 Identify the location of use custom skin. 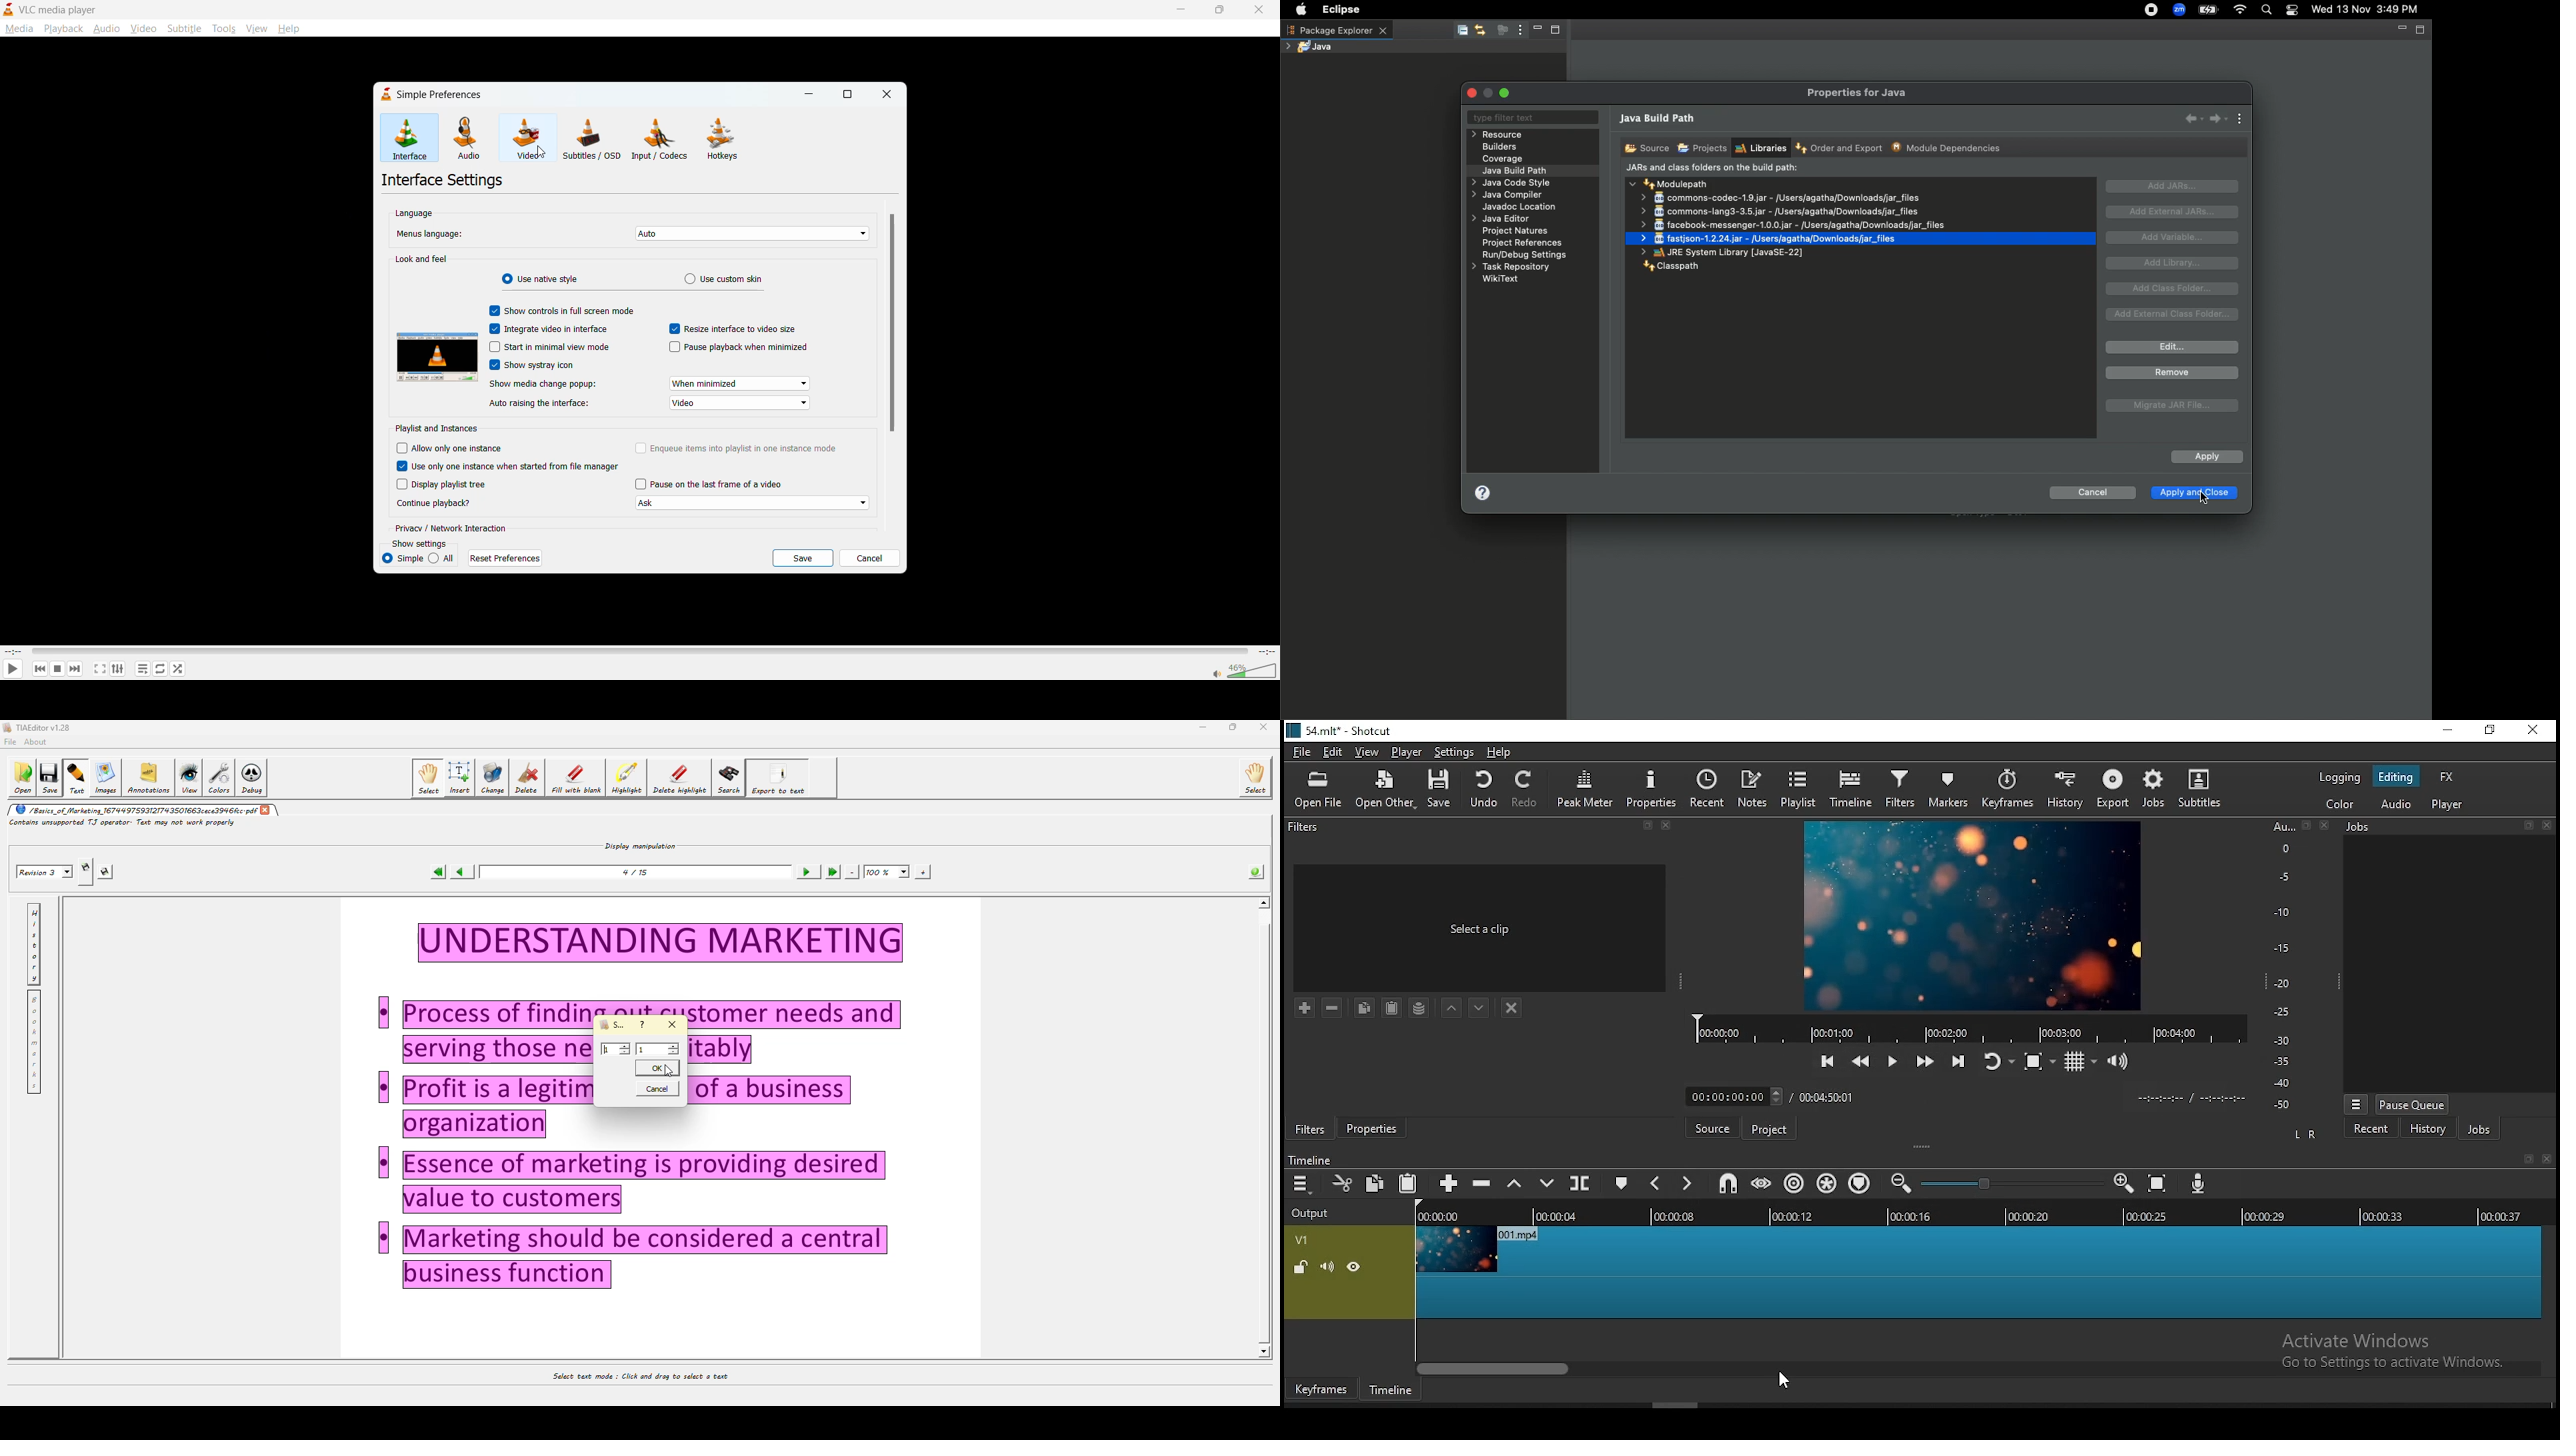
(722, 281).